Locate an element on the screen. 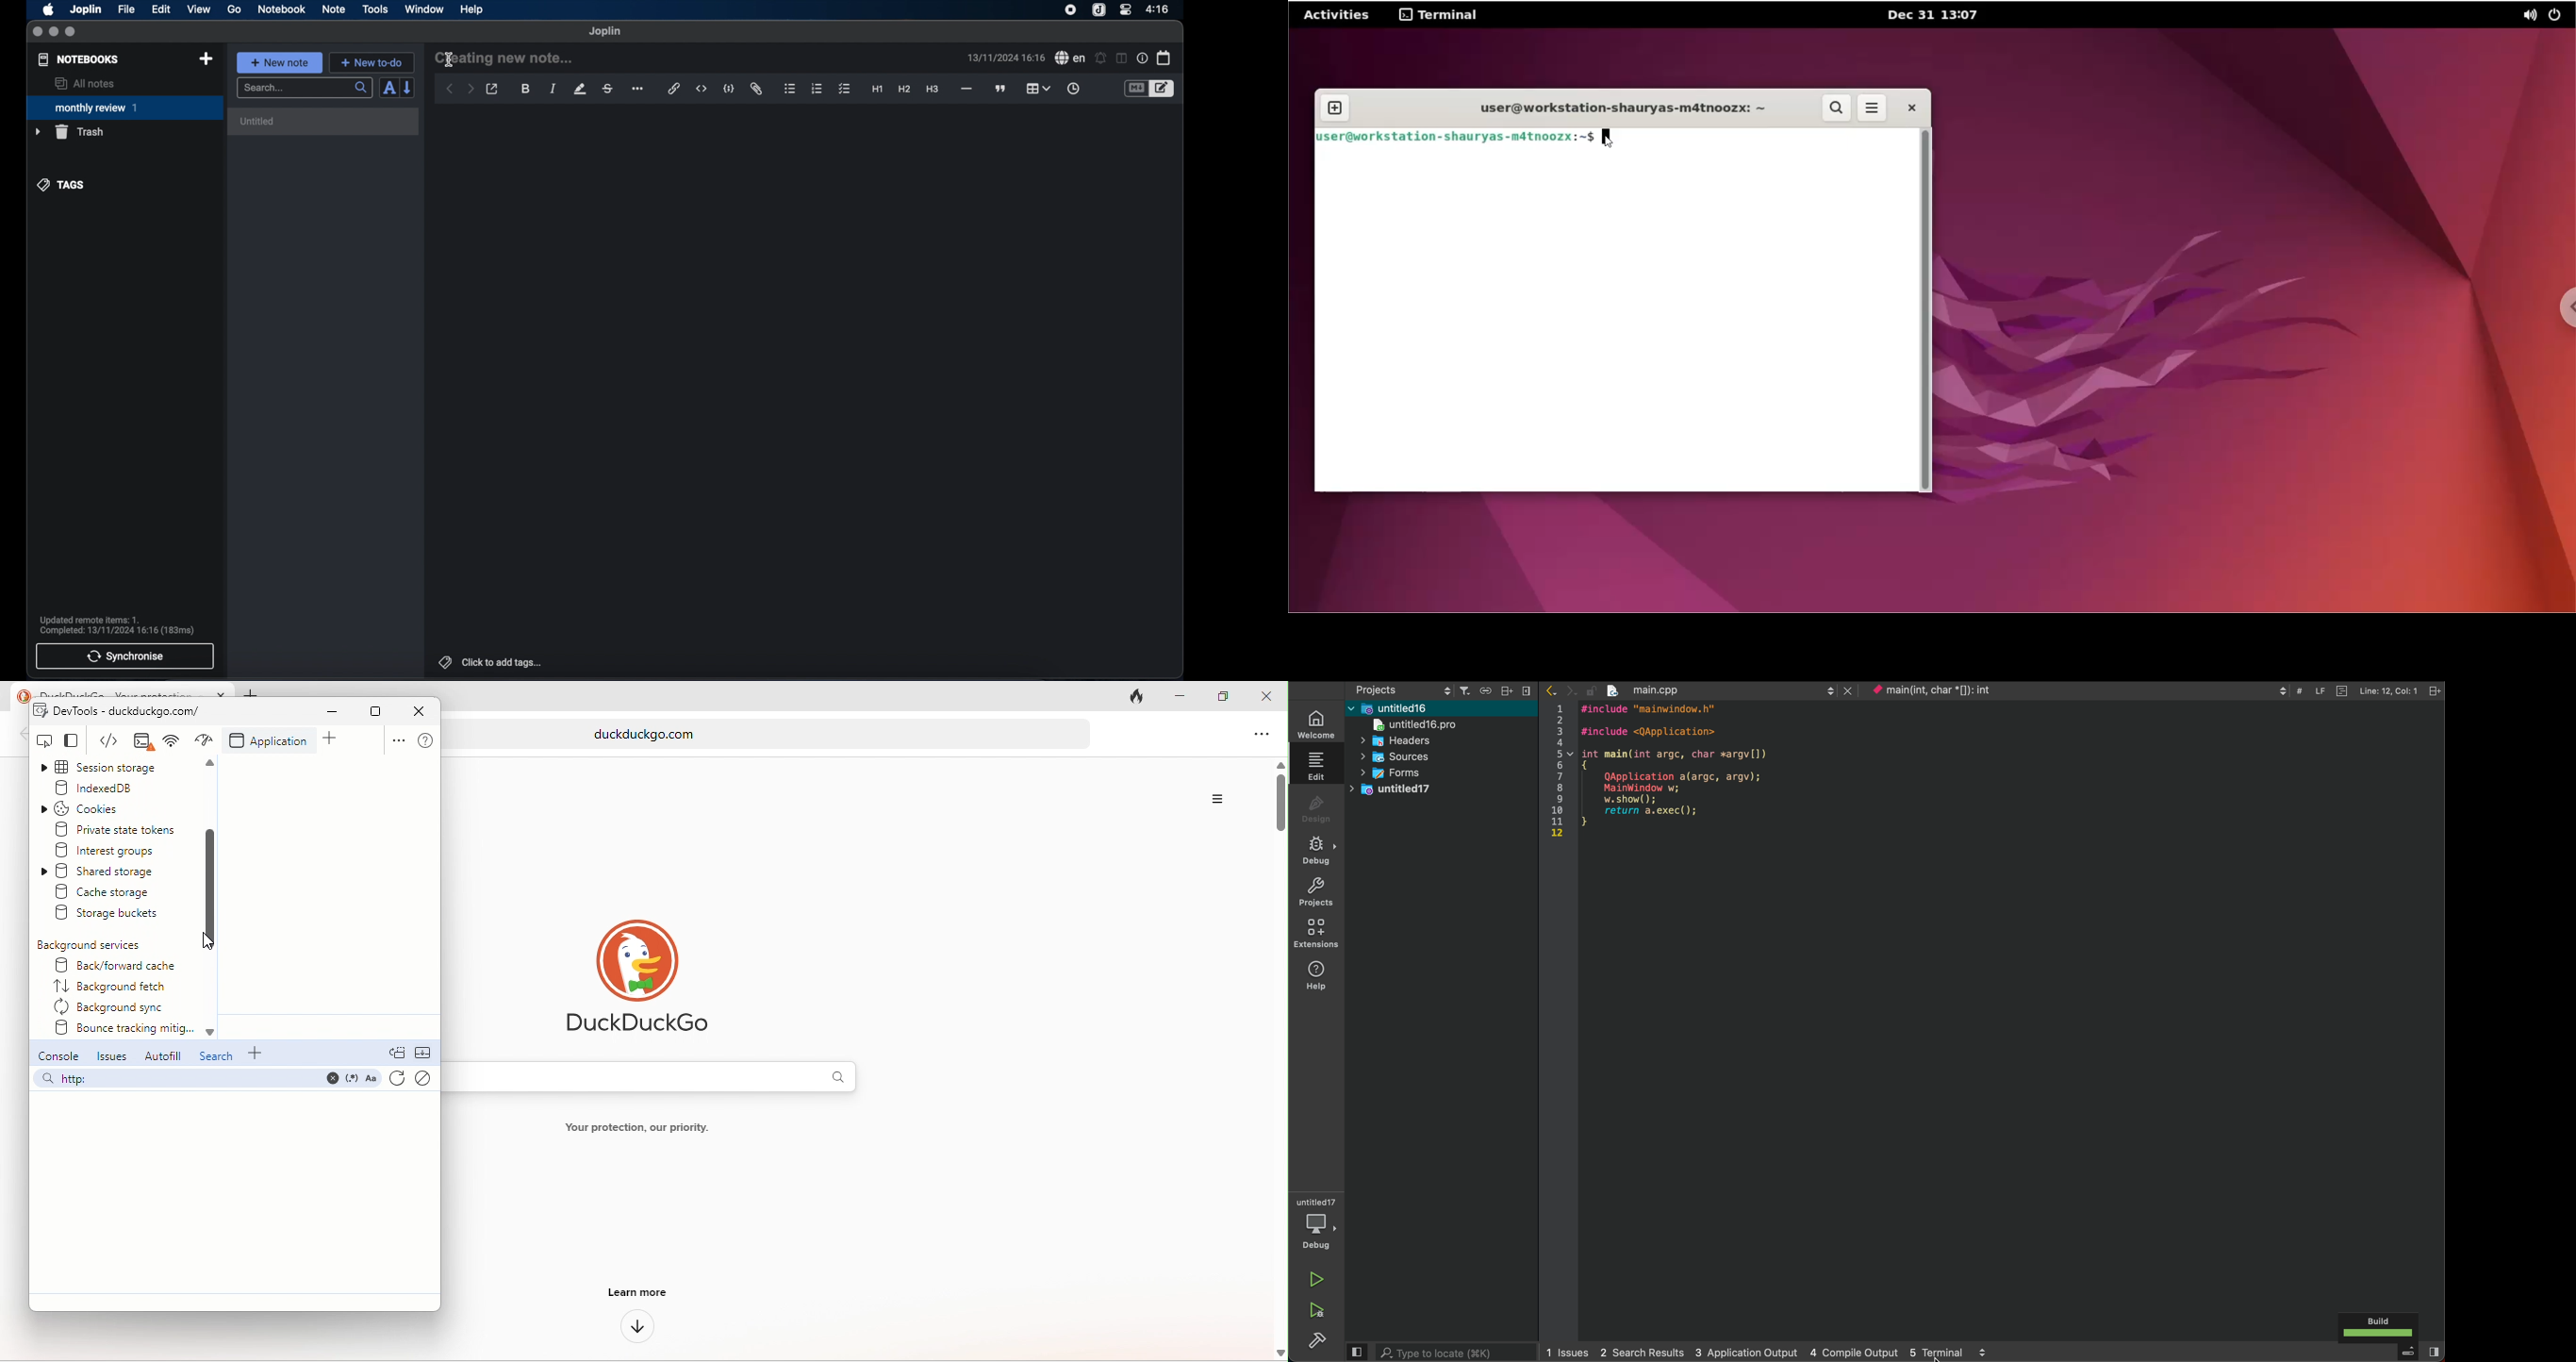 This screenshot has width=2576, height=1372. set alarm is located at coordinates (1101, 59).